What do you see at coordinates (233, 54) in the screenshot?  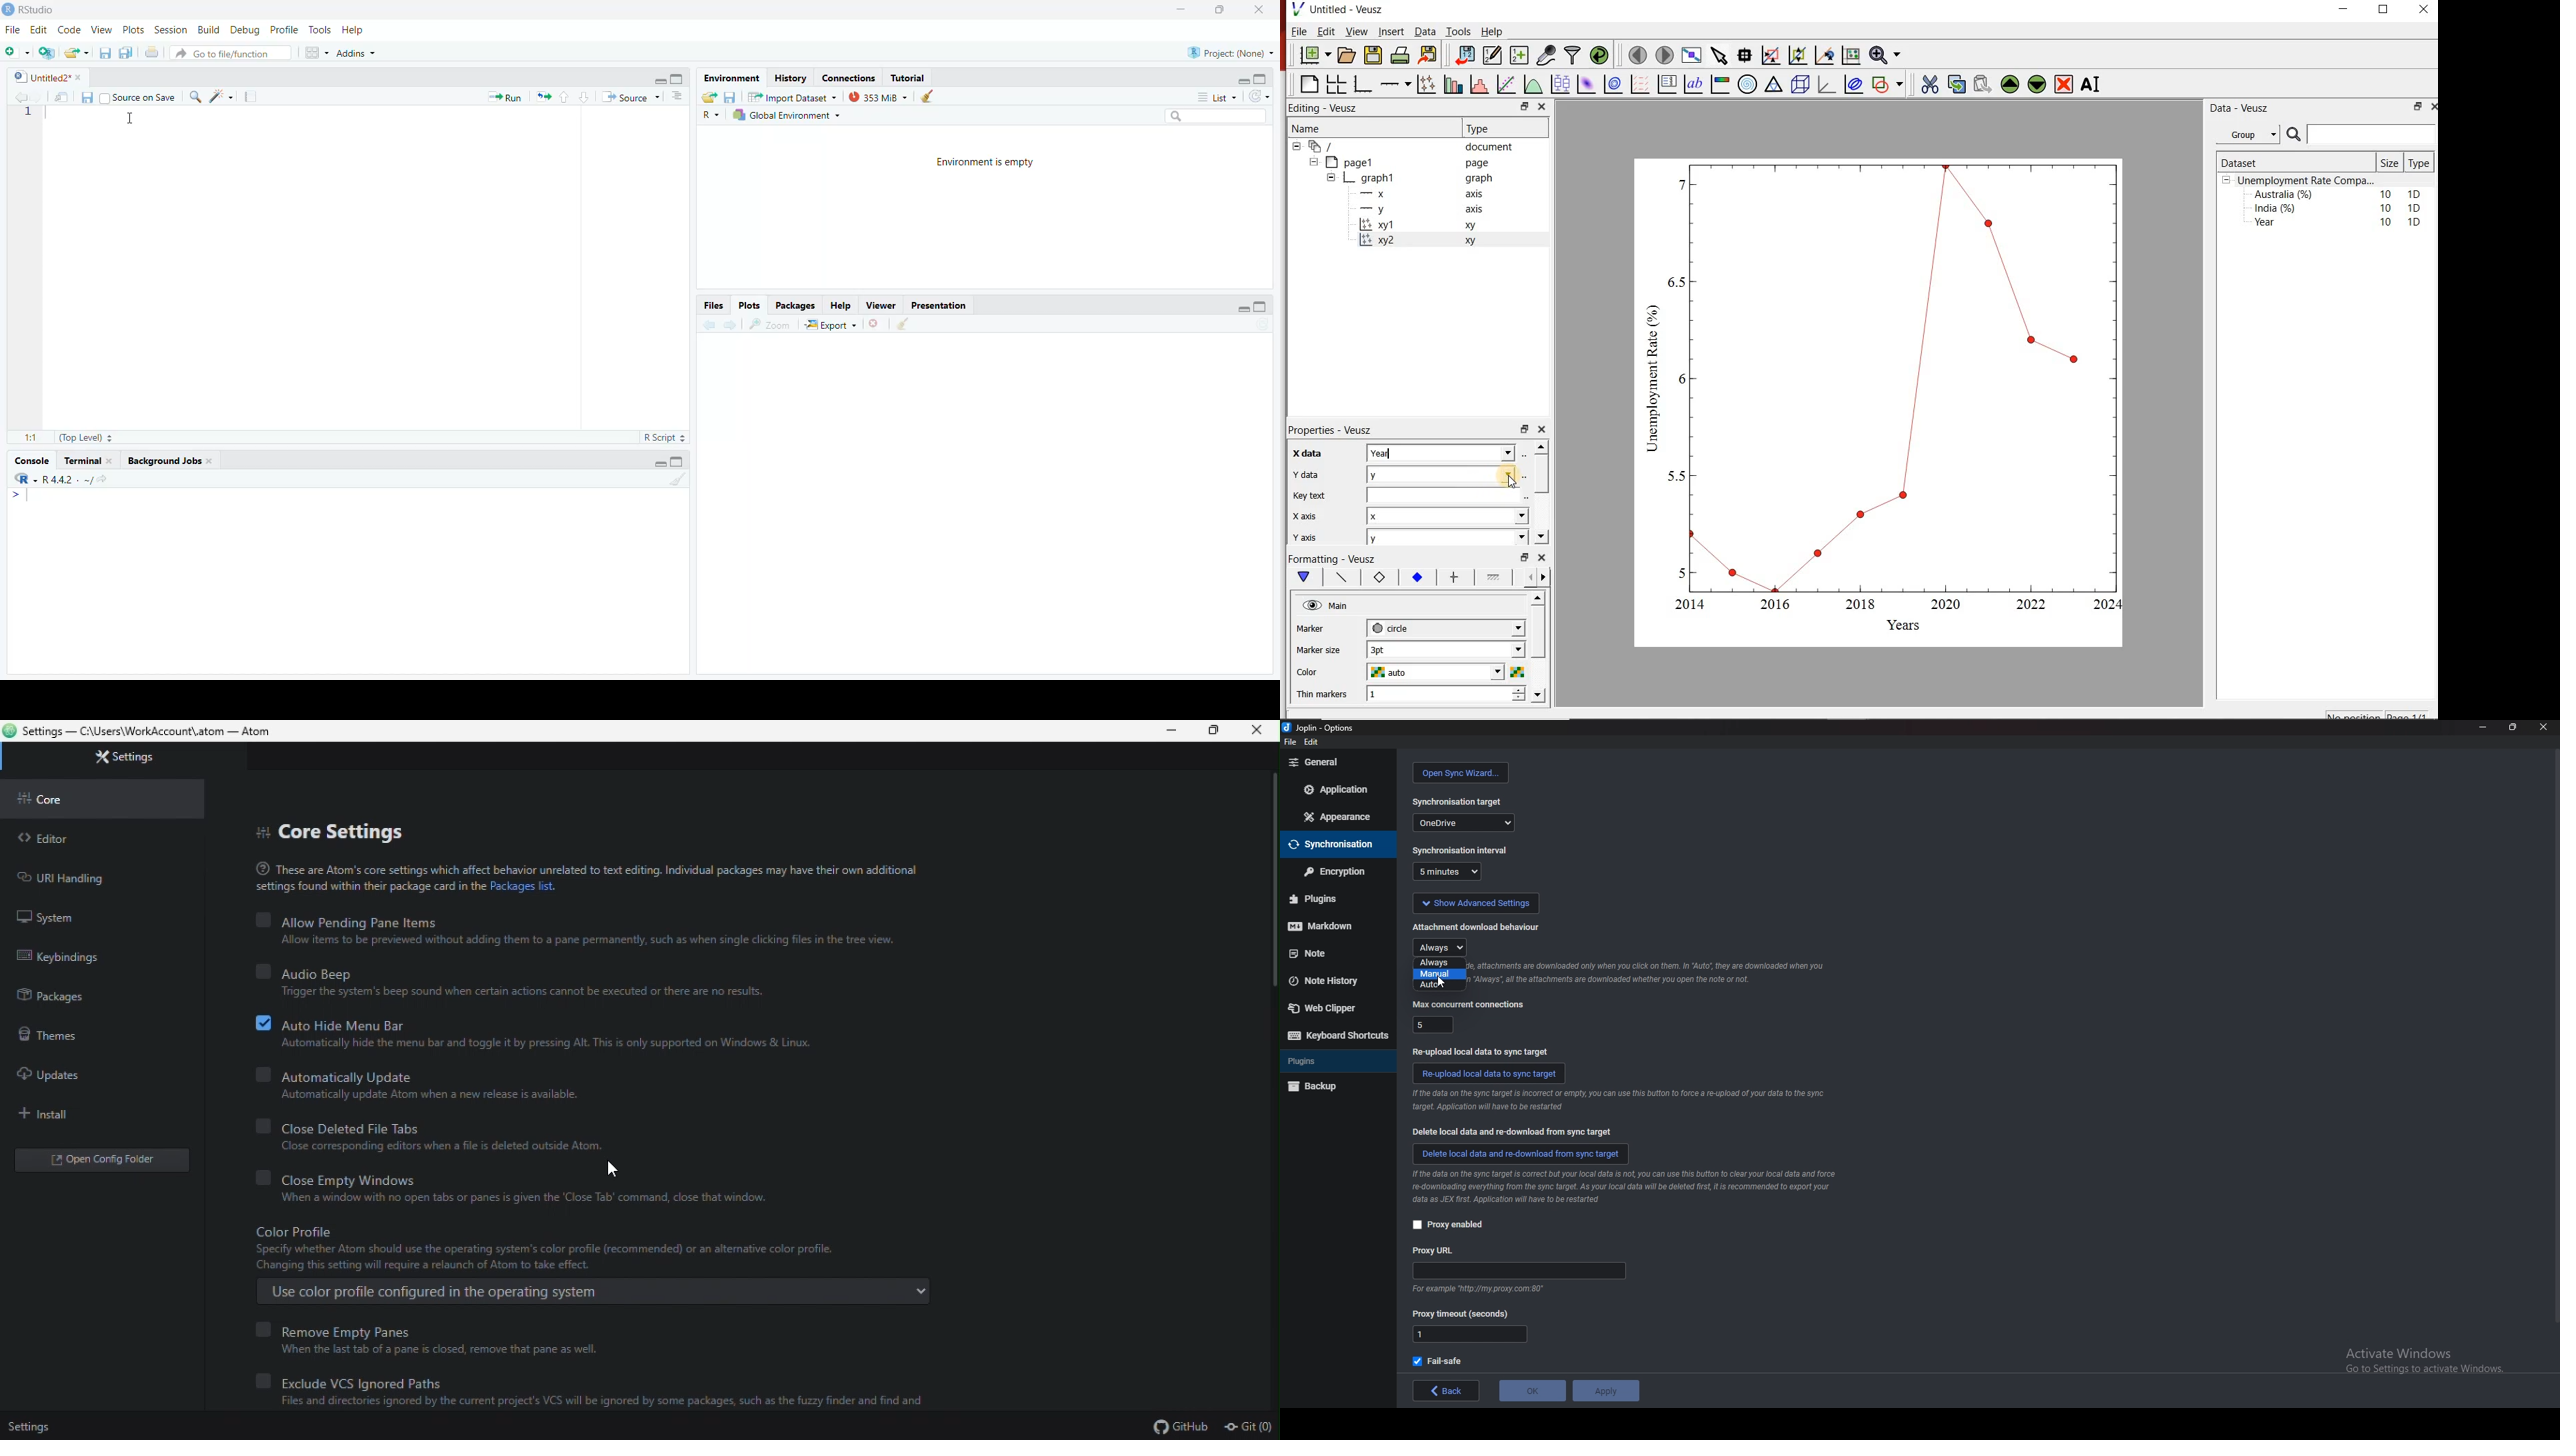 I see ` Goto file/function` at bounding box center [233, 54].